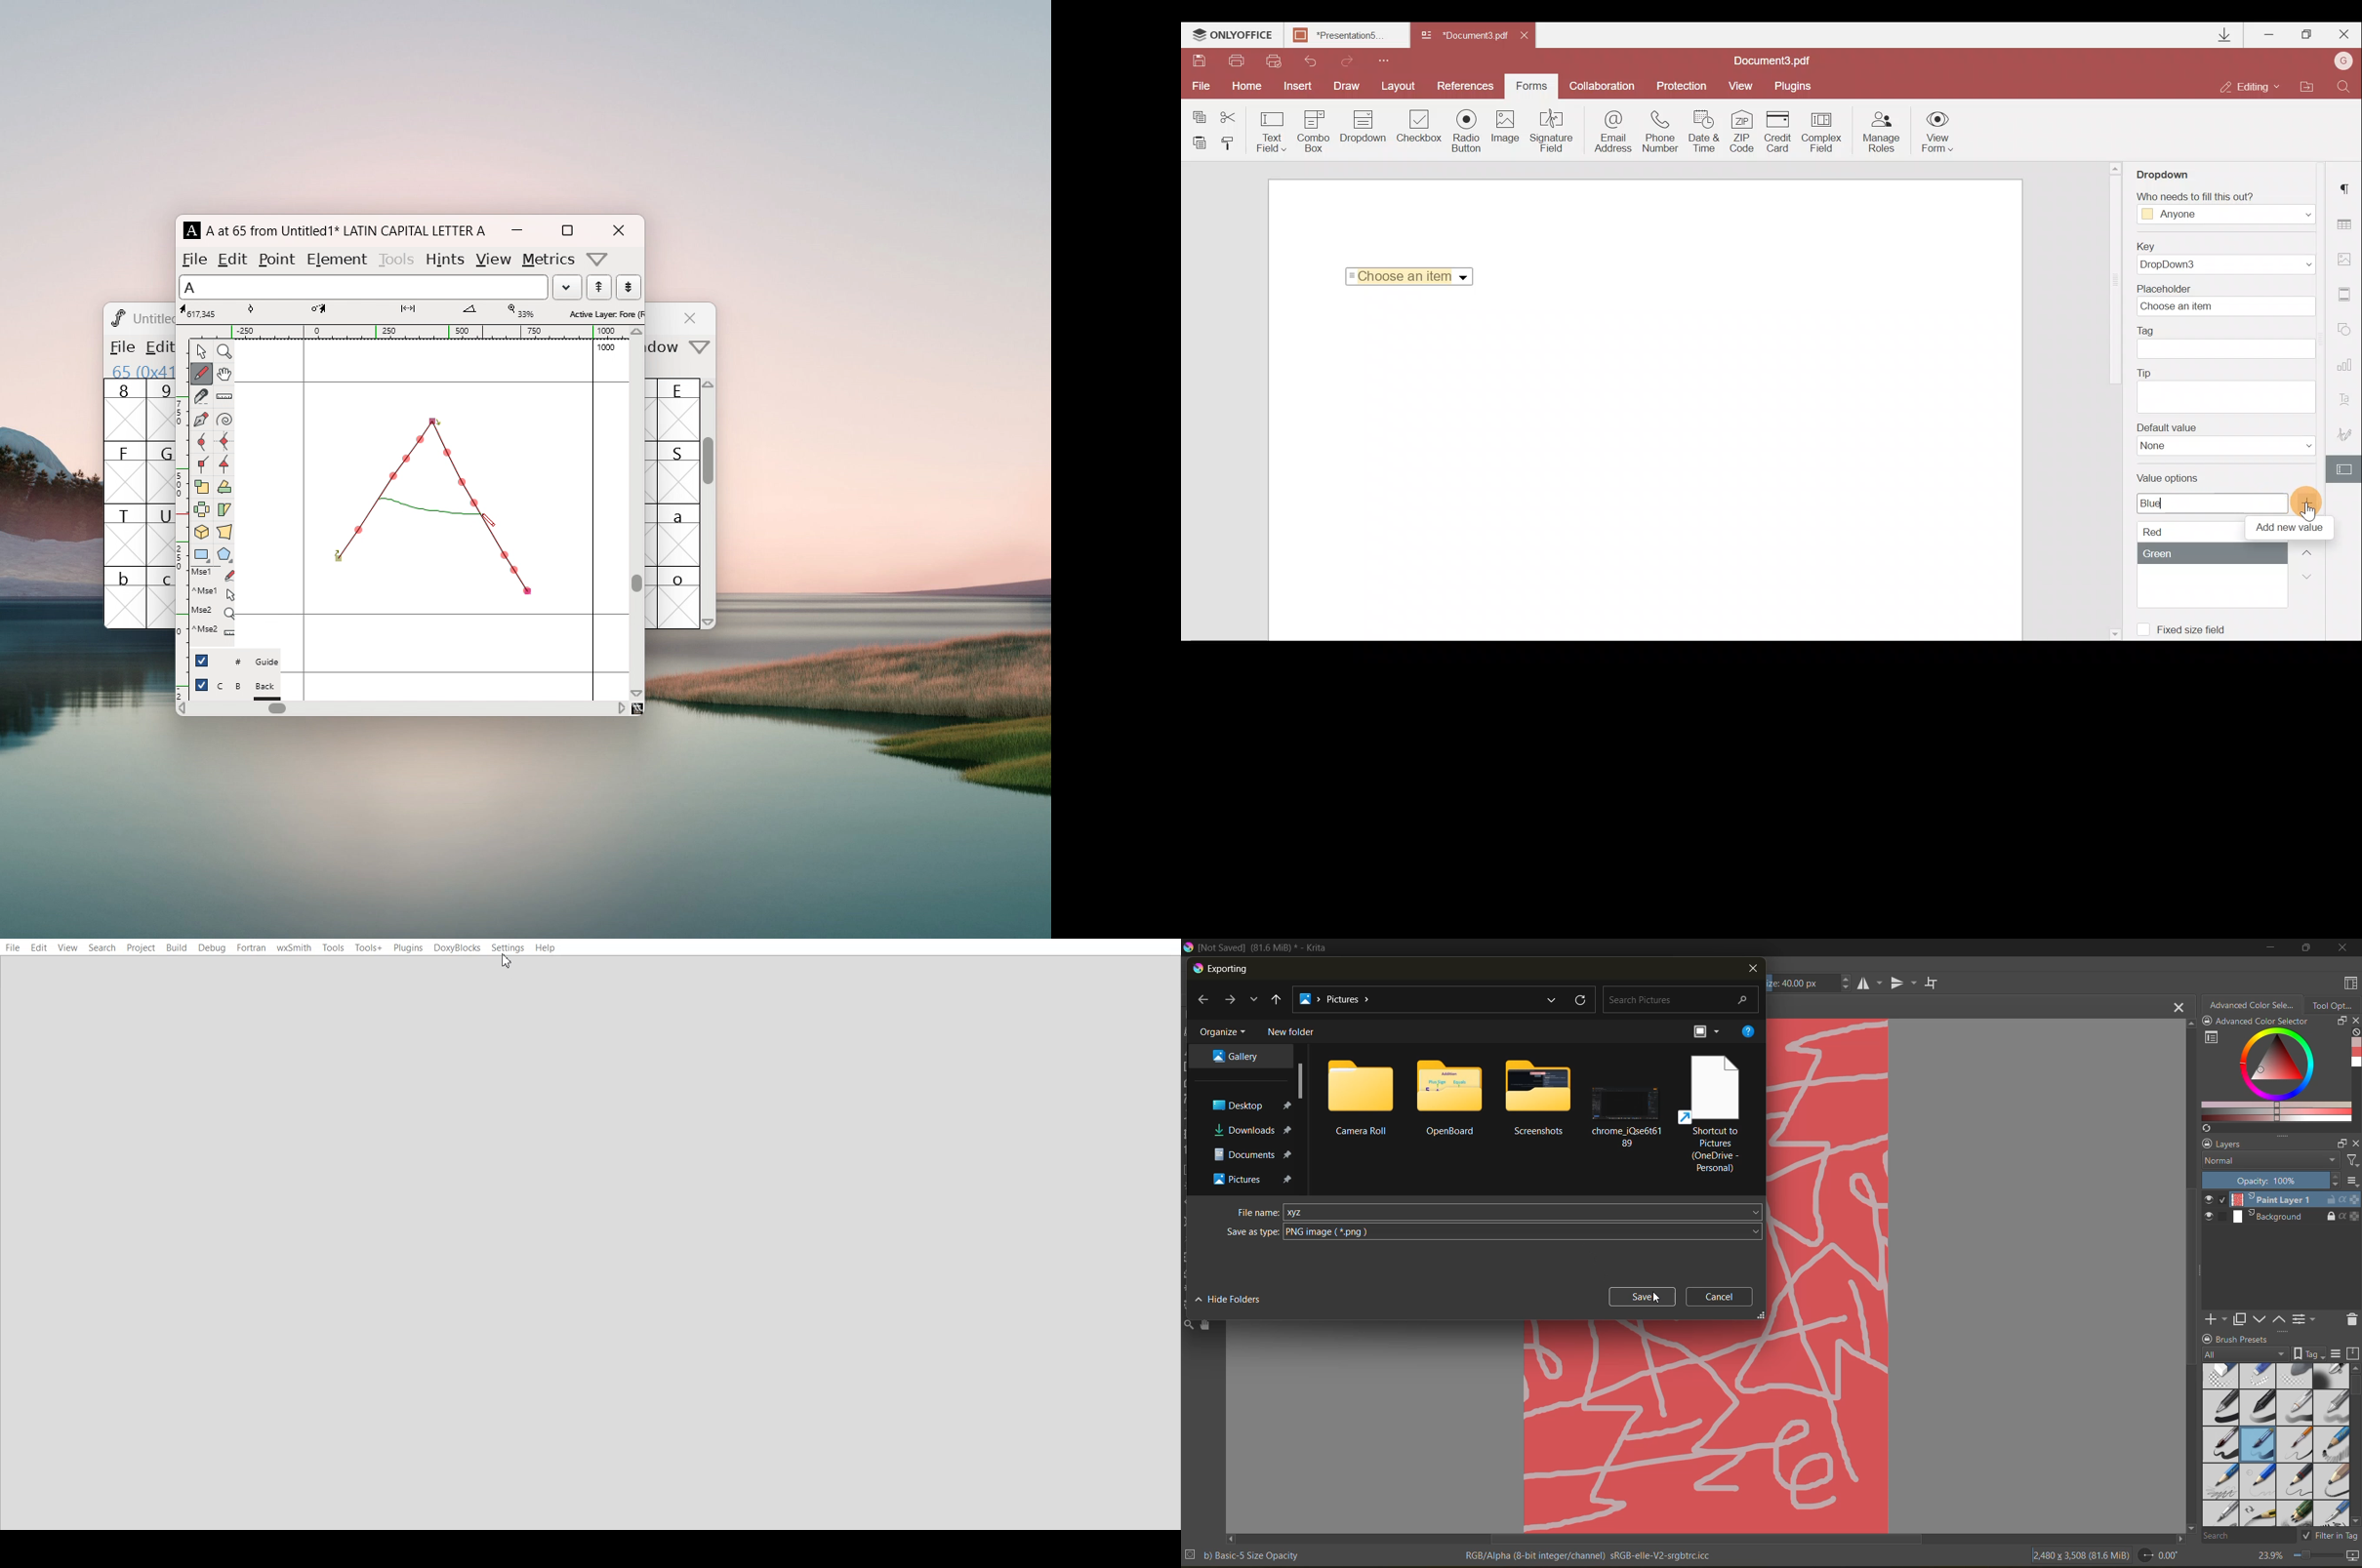  Describe the element at coordinates (1340, 1000) in the screenshot. I see `location path` at that location.